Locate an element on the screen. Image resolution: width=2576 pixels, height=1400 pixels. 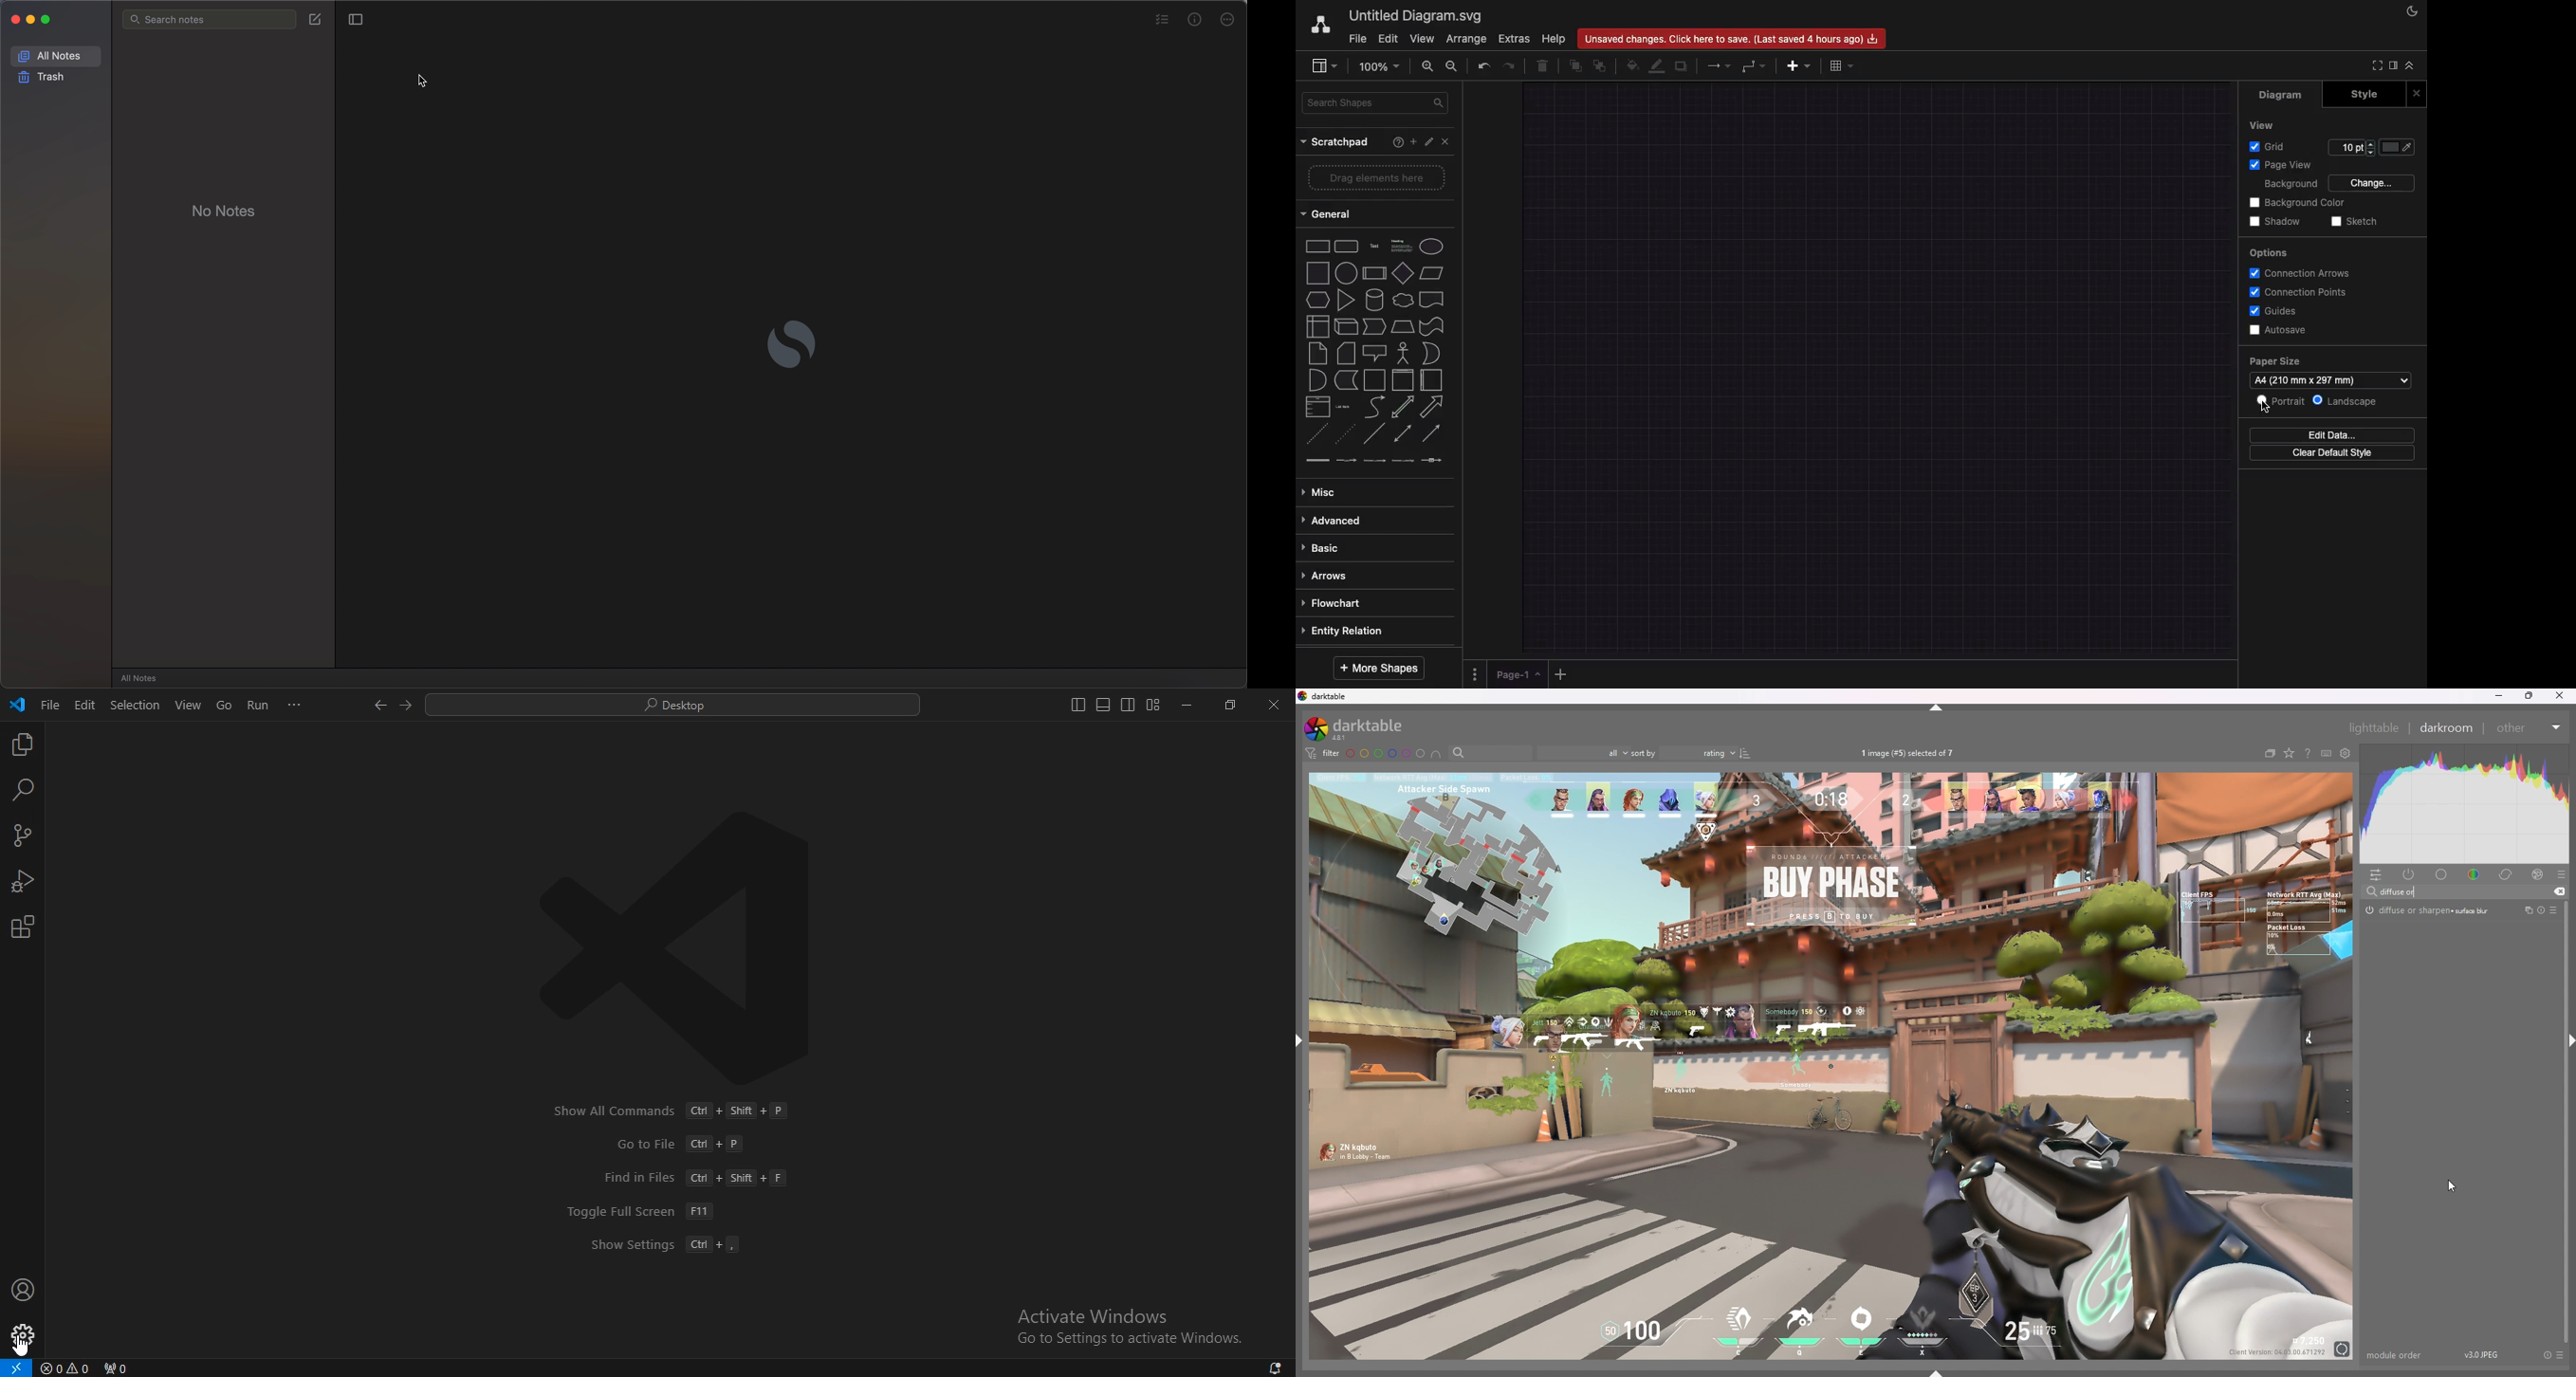
Guides is located at coordinates (2274, 312).